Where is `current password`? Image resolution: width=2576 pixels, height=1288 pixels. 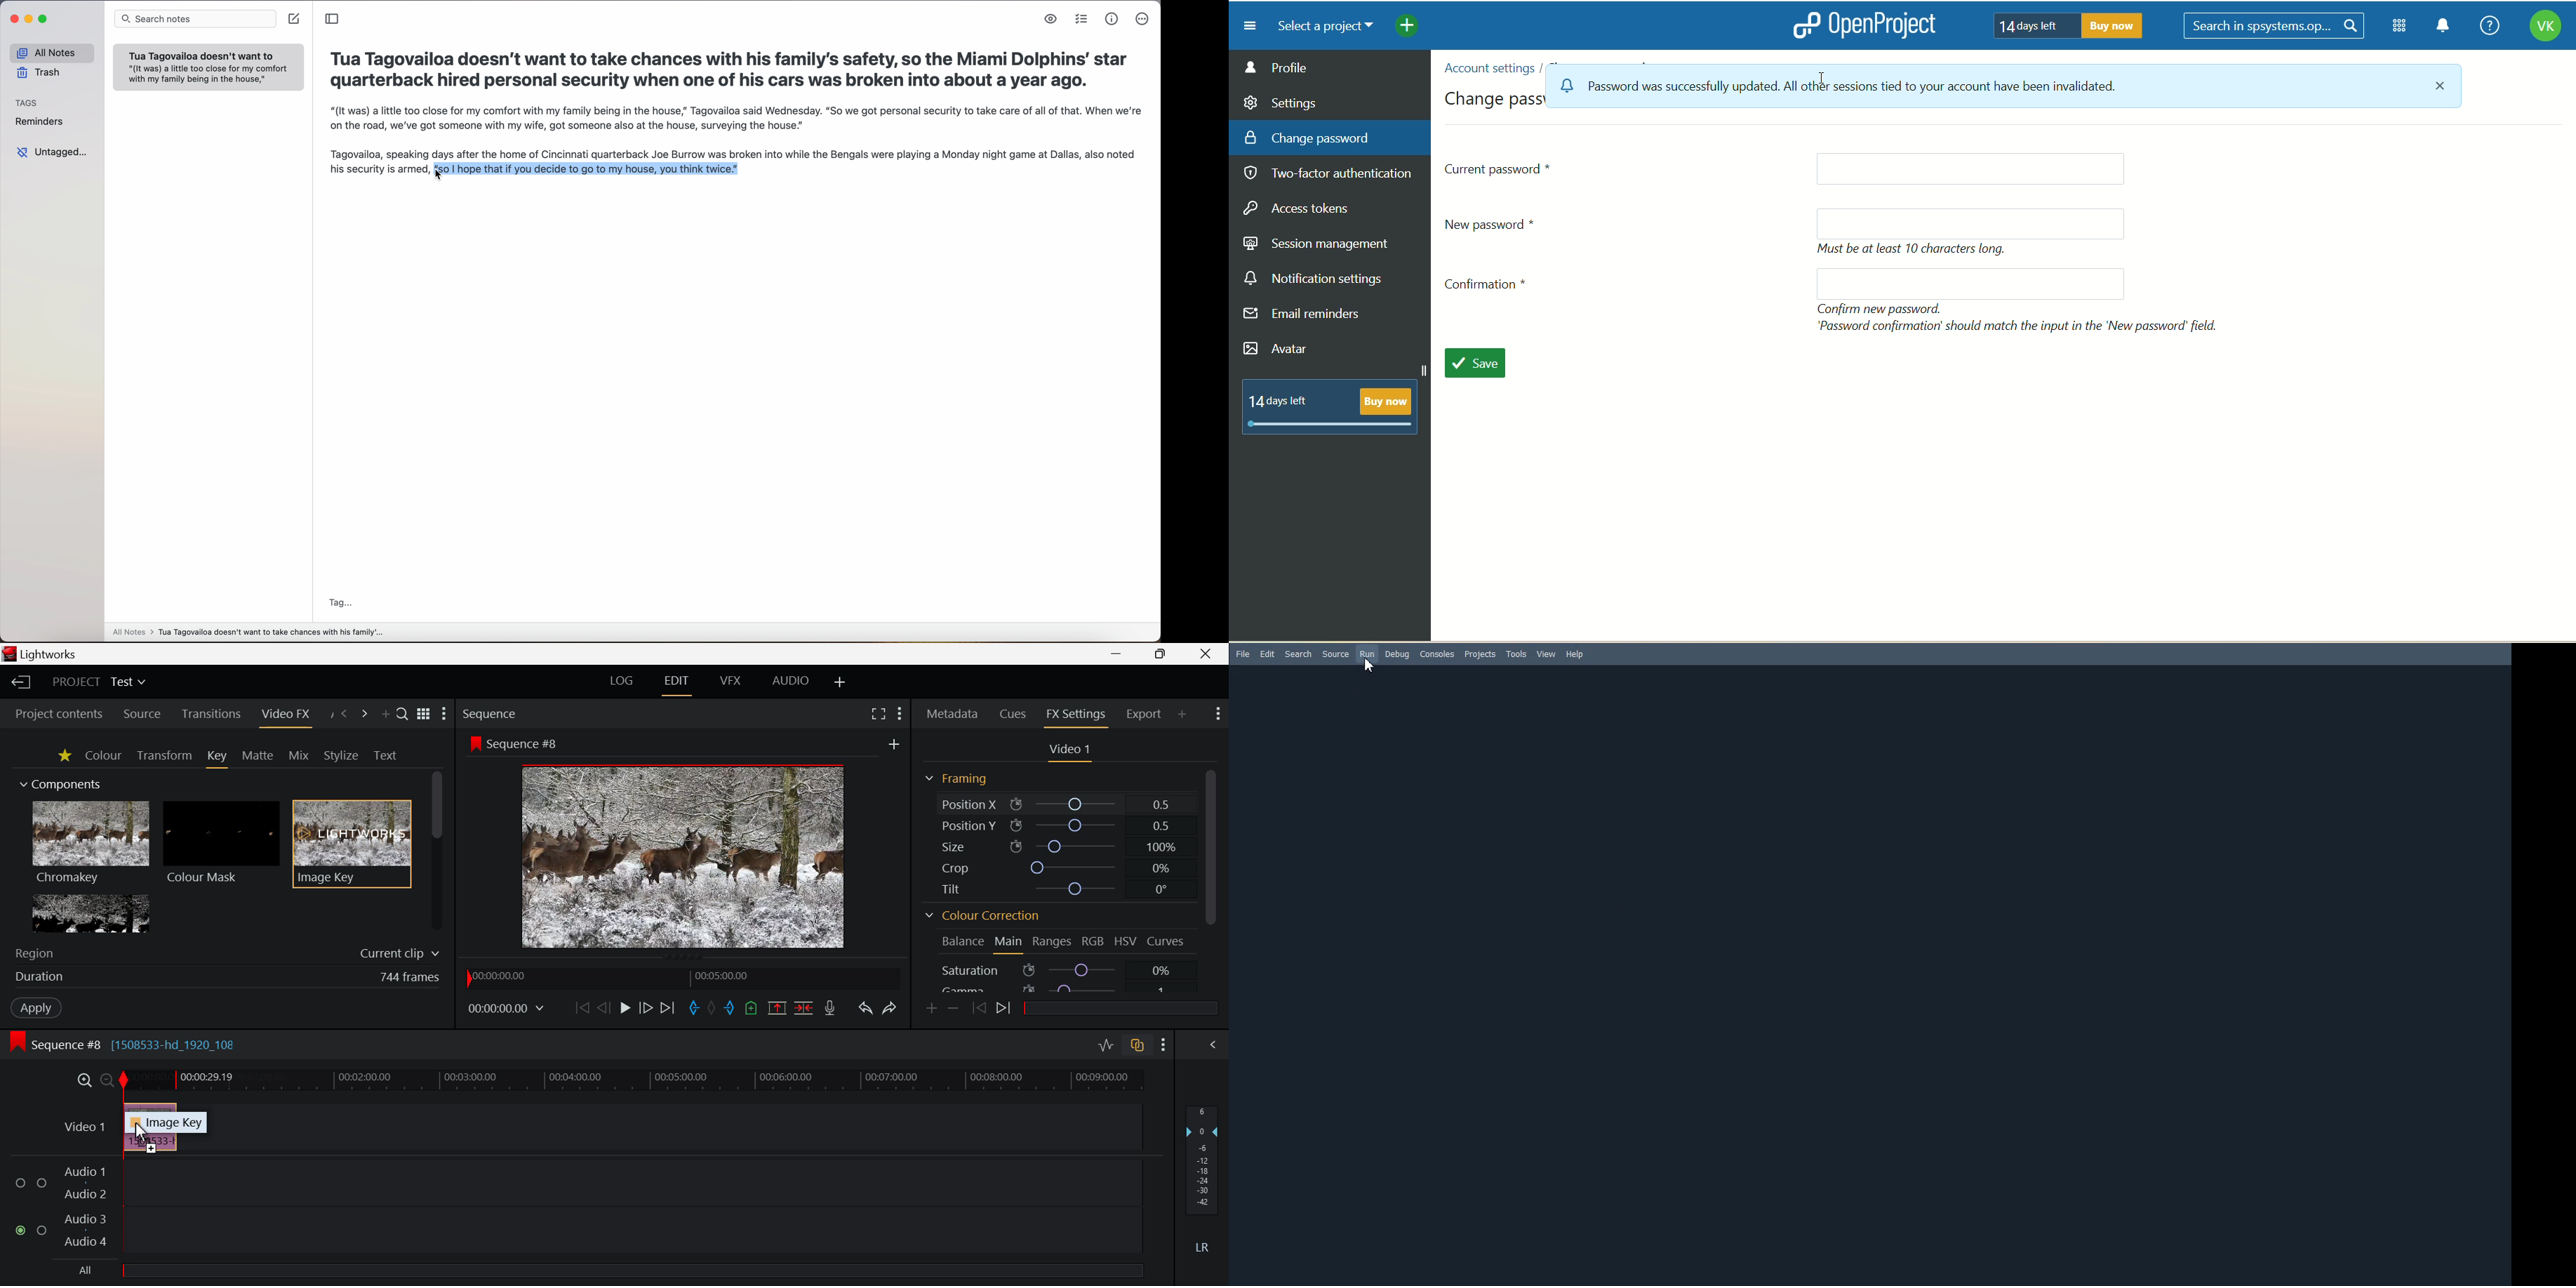
current password is located at coordinates (1500, 168).